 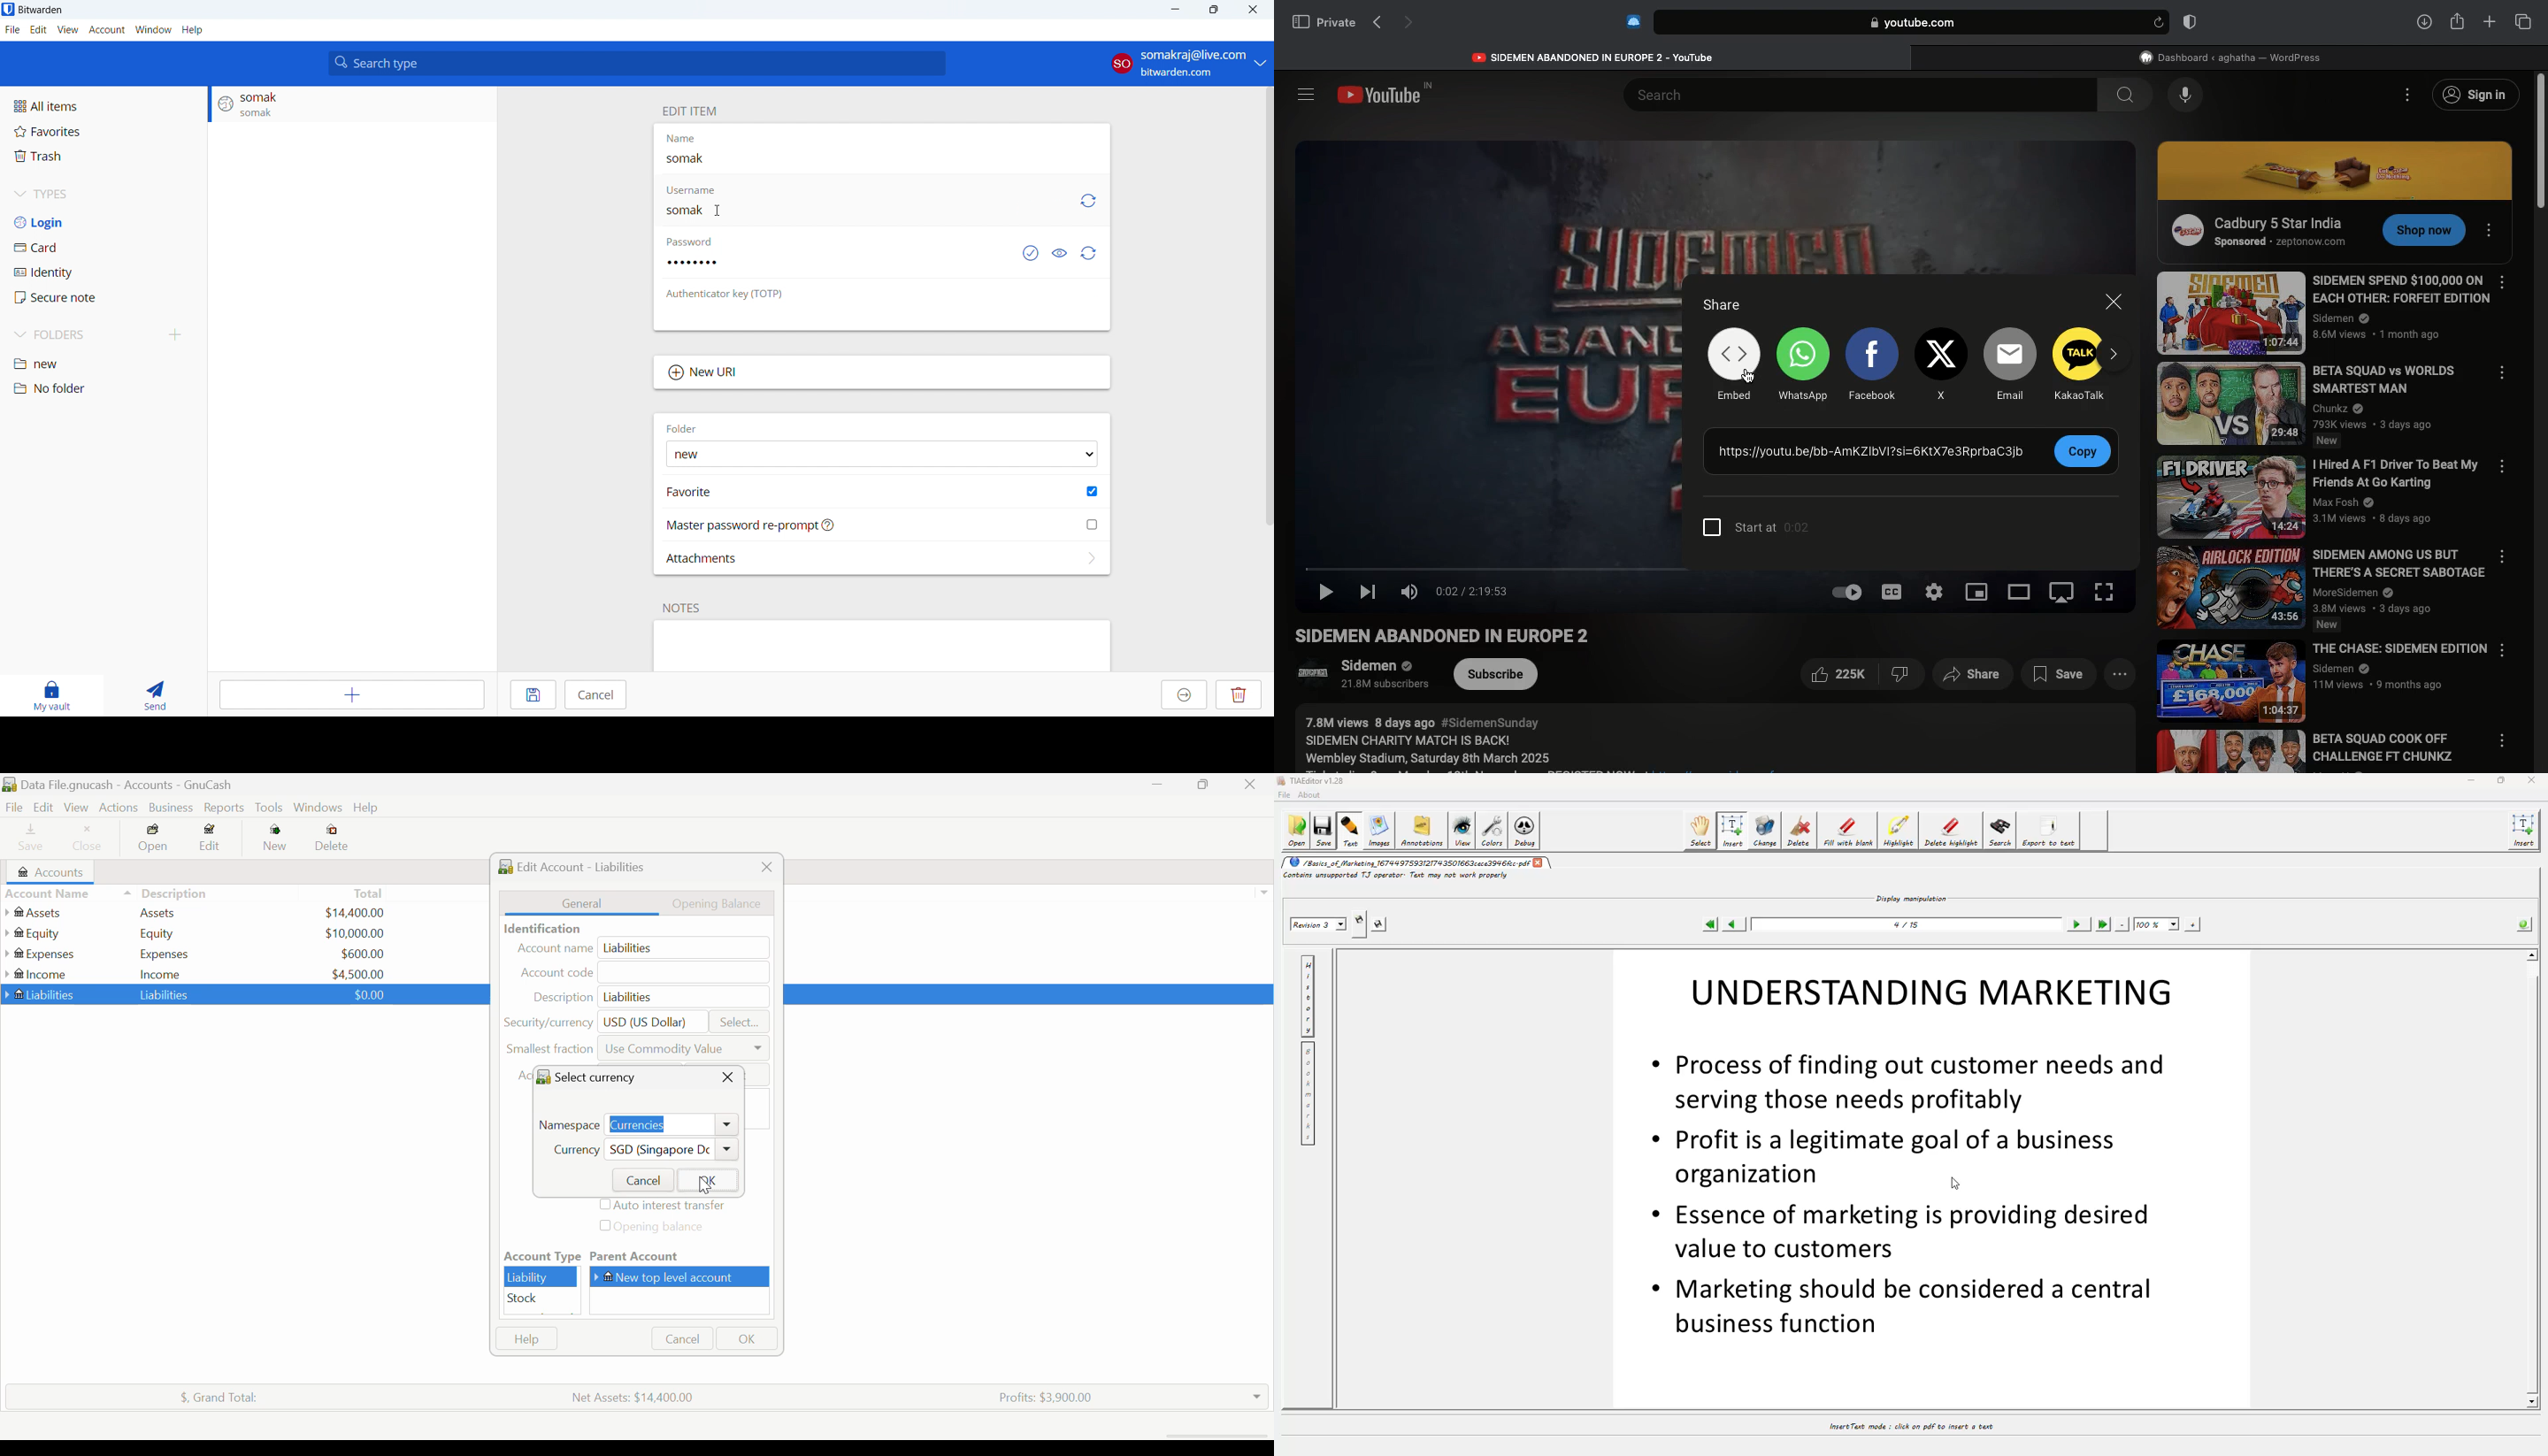 I want to click on Options, so click(x=2507, y=558).